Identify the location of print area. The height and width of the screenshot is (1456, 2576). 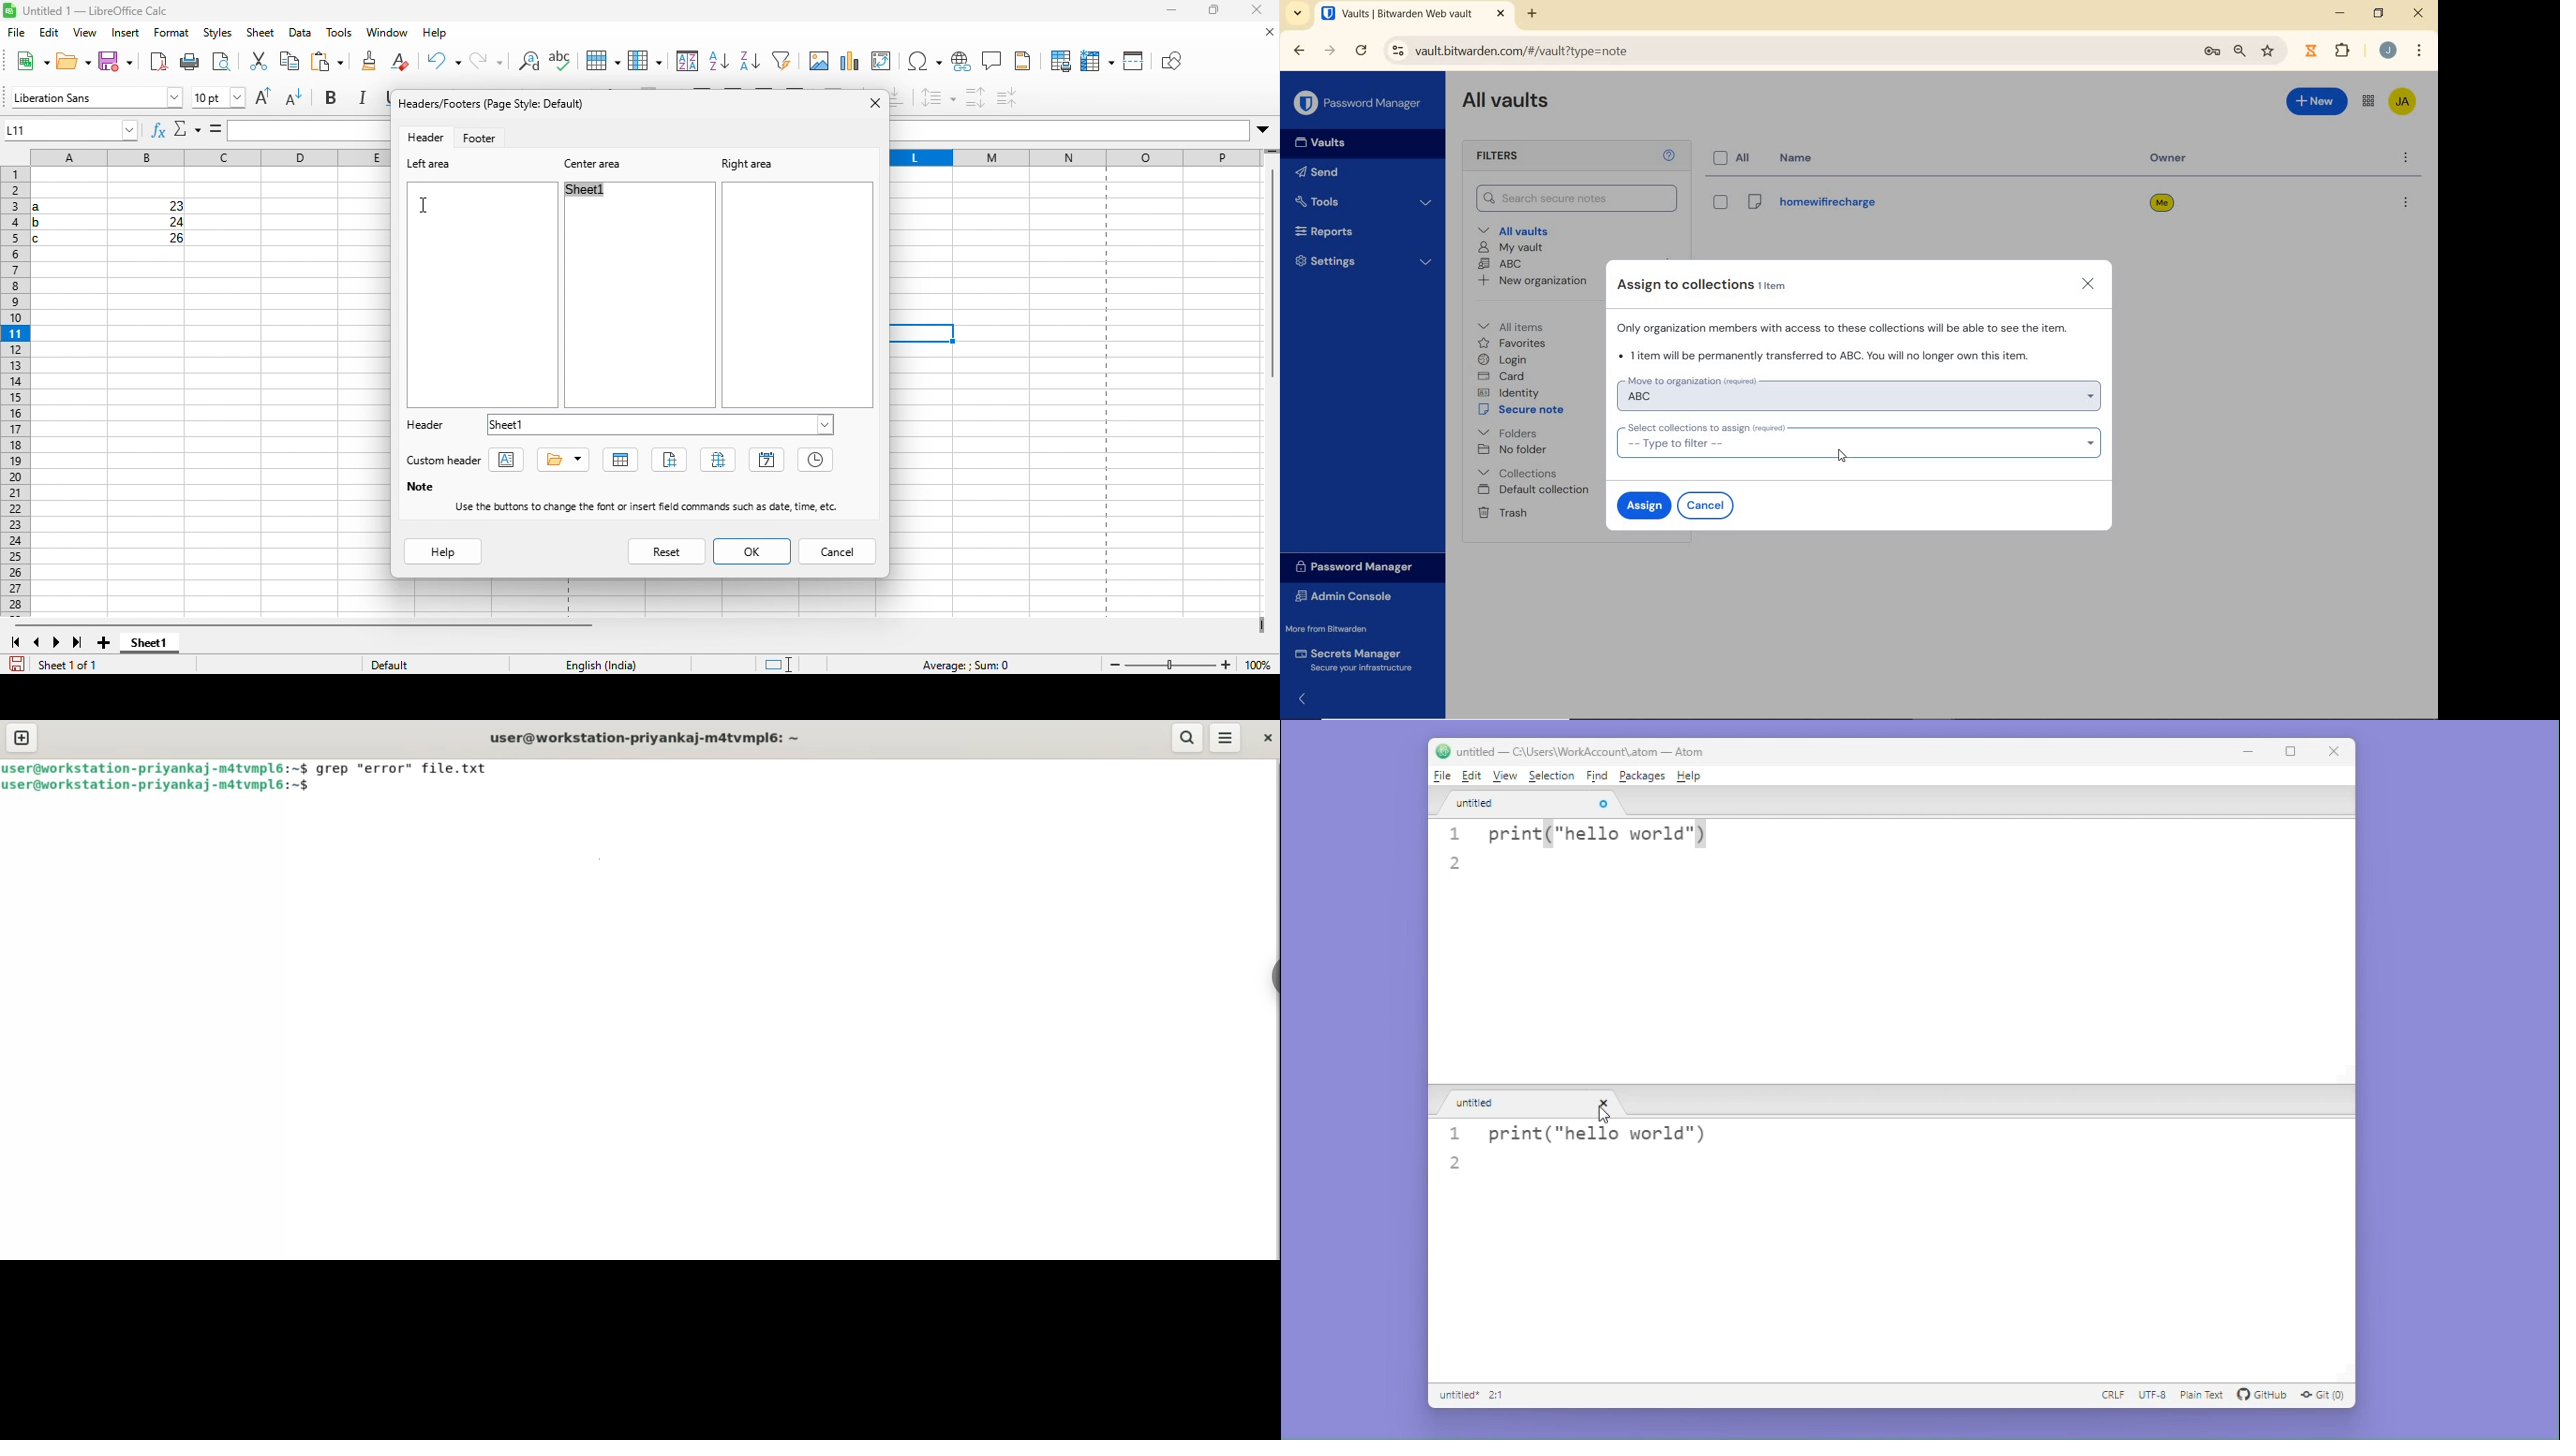
(1055, 62).